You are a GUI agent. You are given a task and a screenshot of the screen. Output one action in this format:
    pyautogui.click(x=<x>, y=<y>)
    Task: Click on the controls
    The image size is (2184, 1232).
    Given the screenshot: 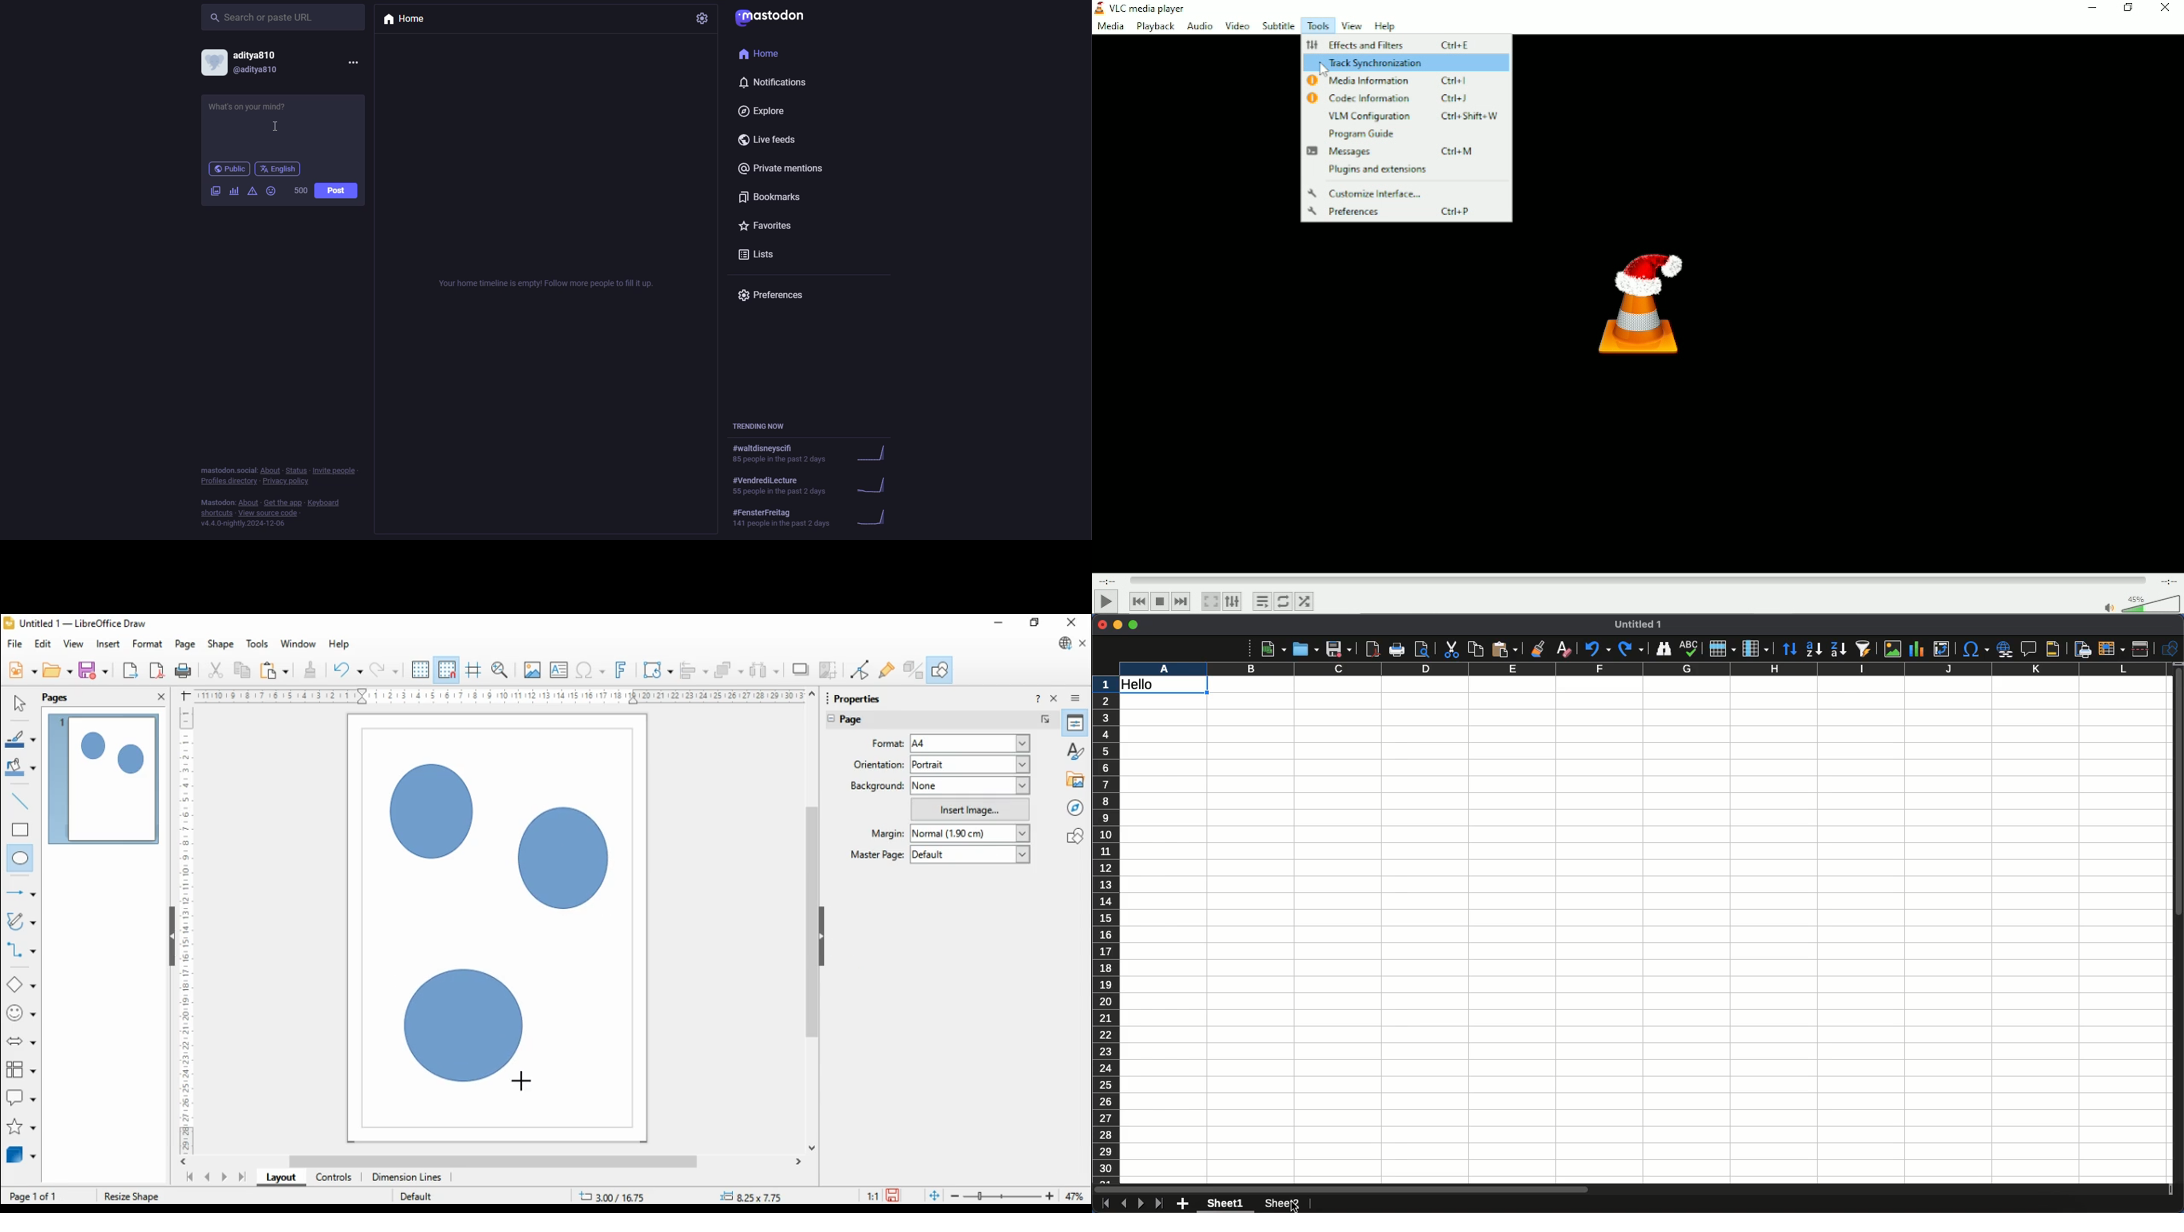 What is the action you would take?
    pyautogui.click(x=333, y=1178)
    